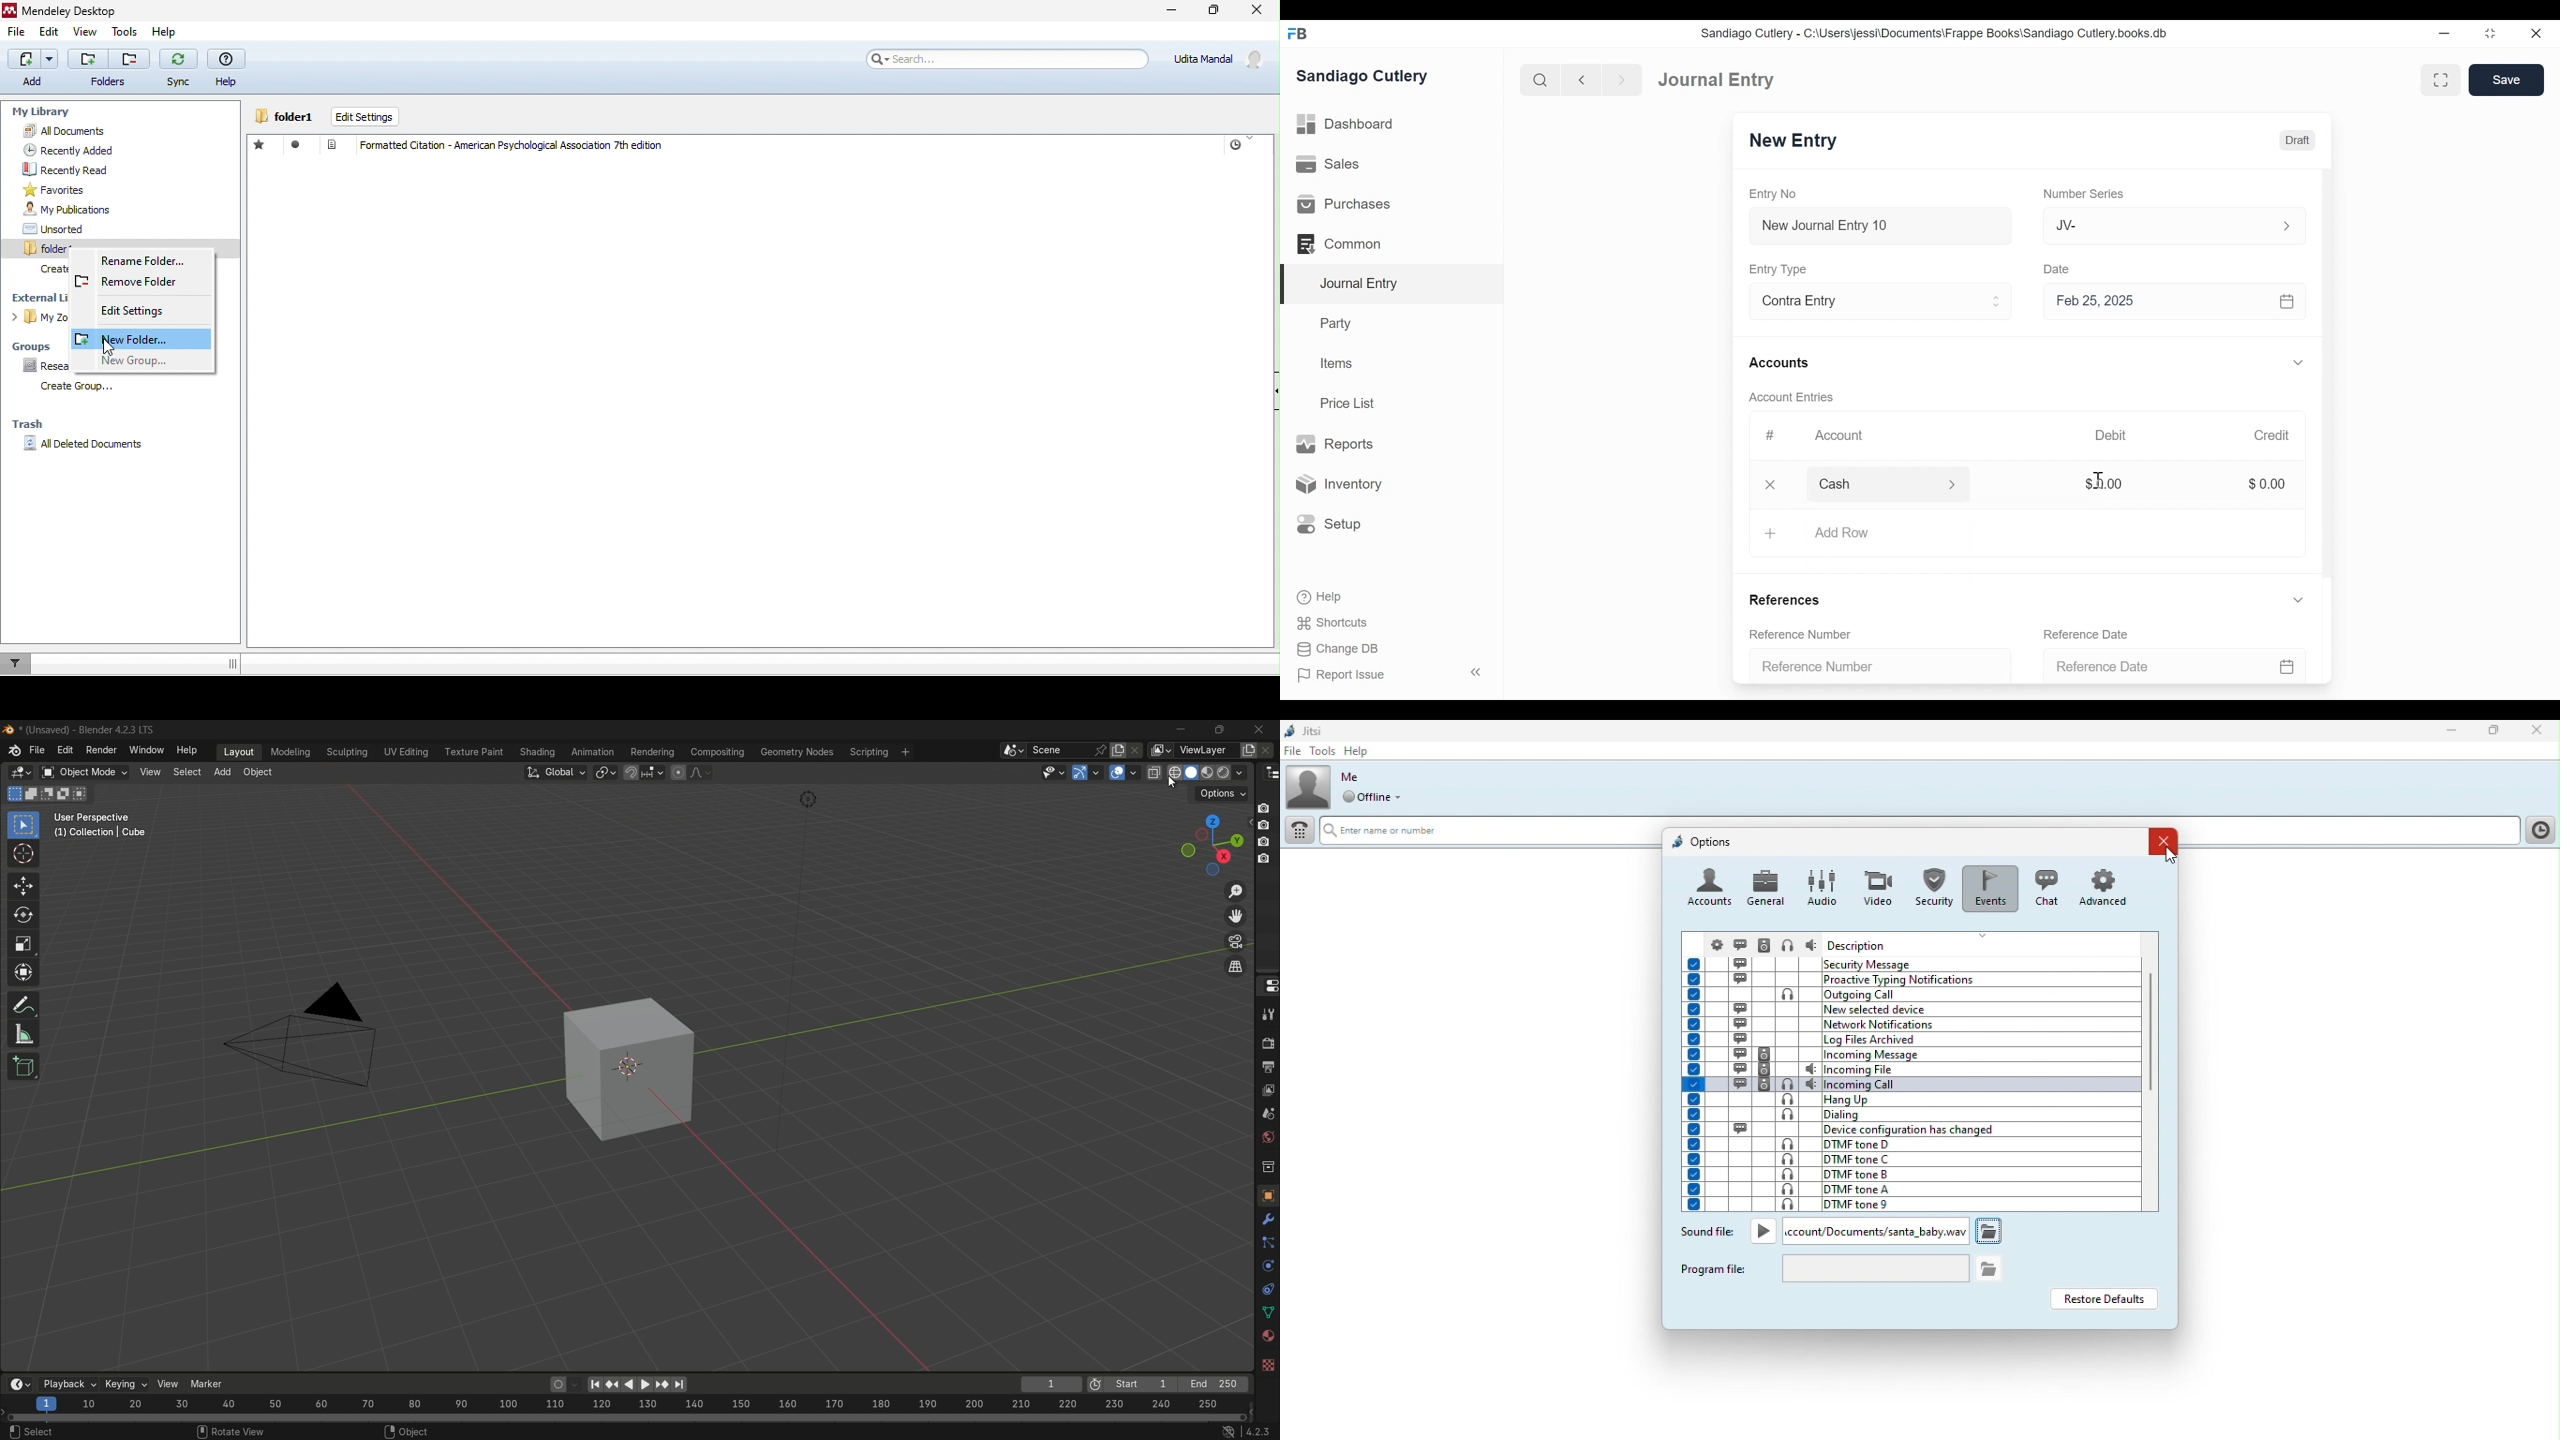  Describe the element at coordinates (645, 774) in the screenshot. I see `snap` at that location.